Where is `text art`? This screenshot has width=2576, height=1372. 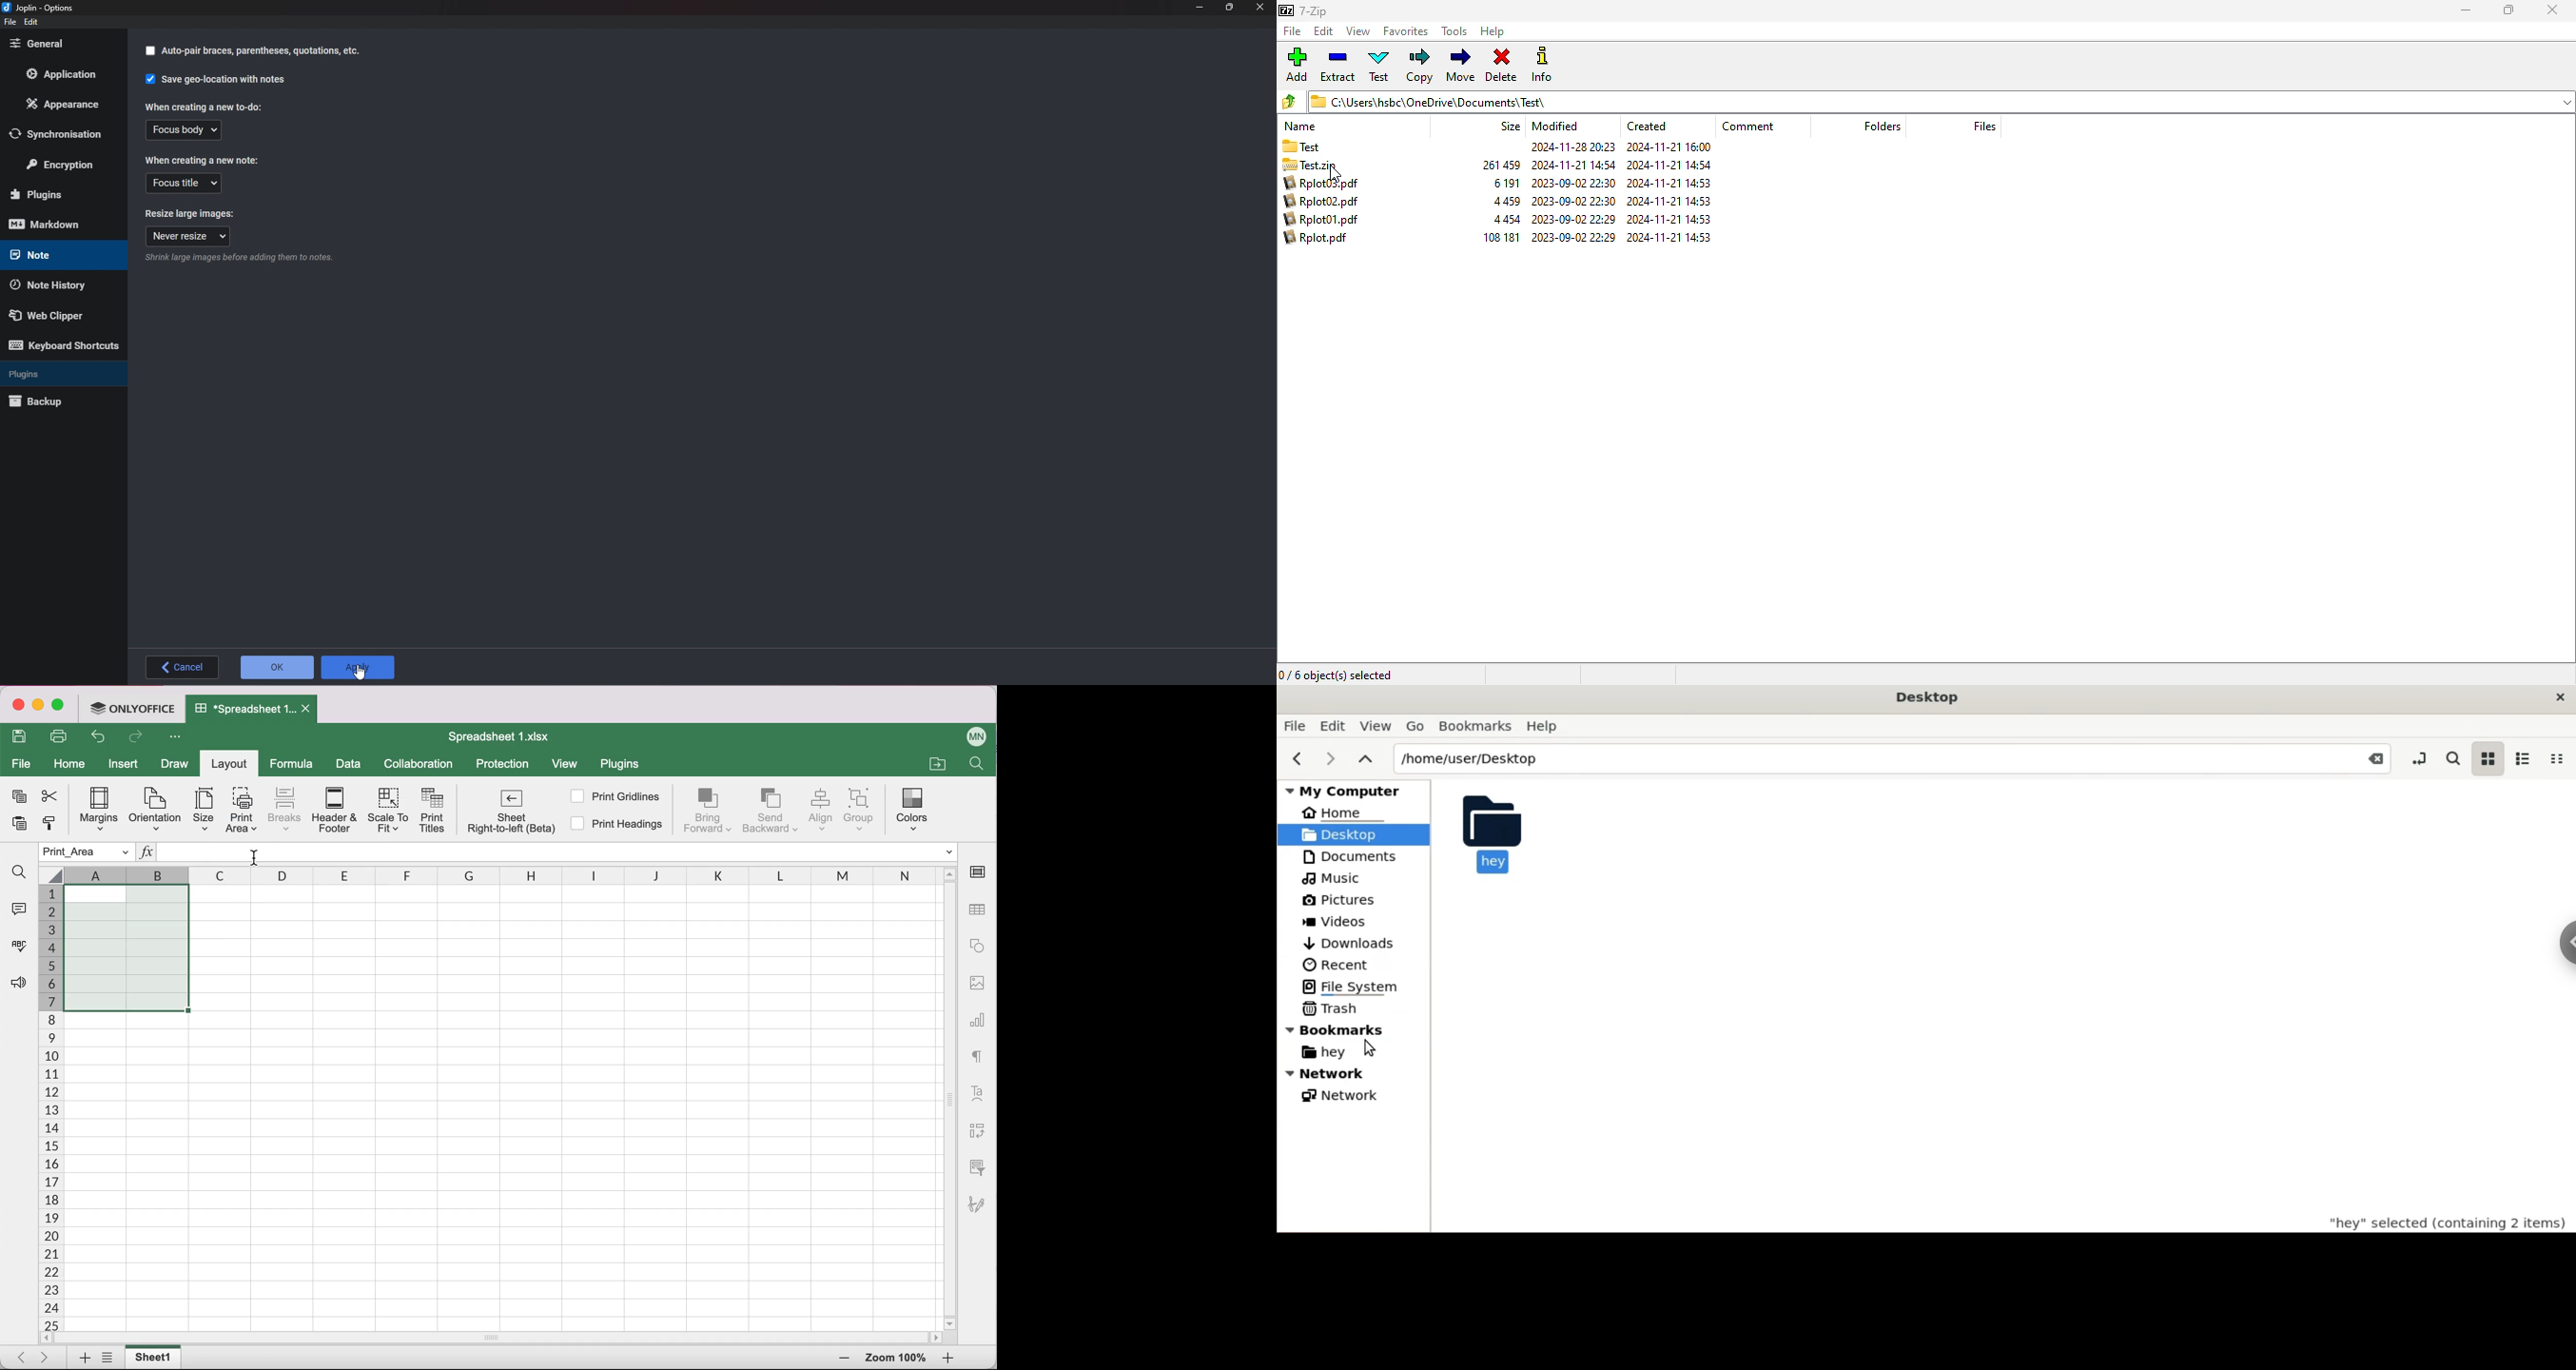 text art is located at coordinates (977, 1092).